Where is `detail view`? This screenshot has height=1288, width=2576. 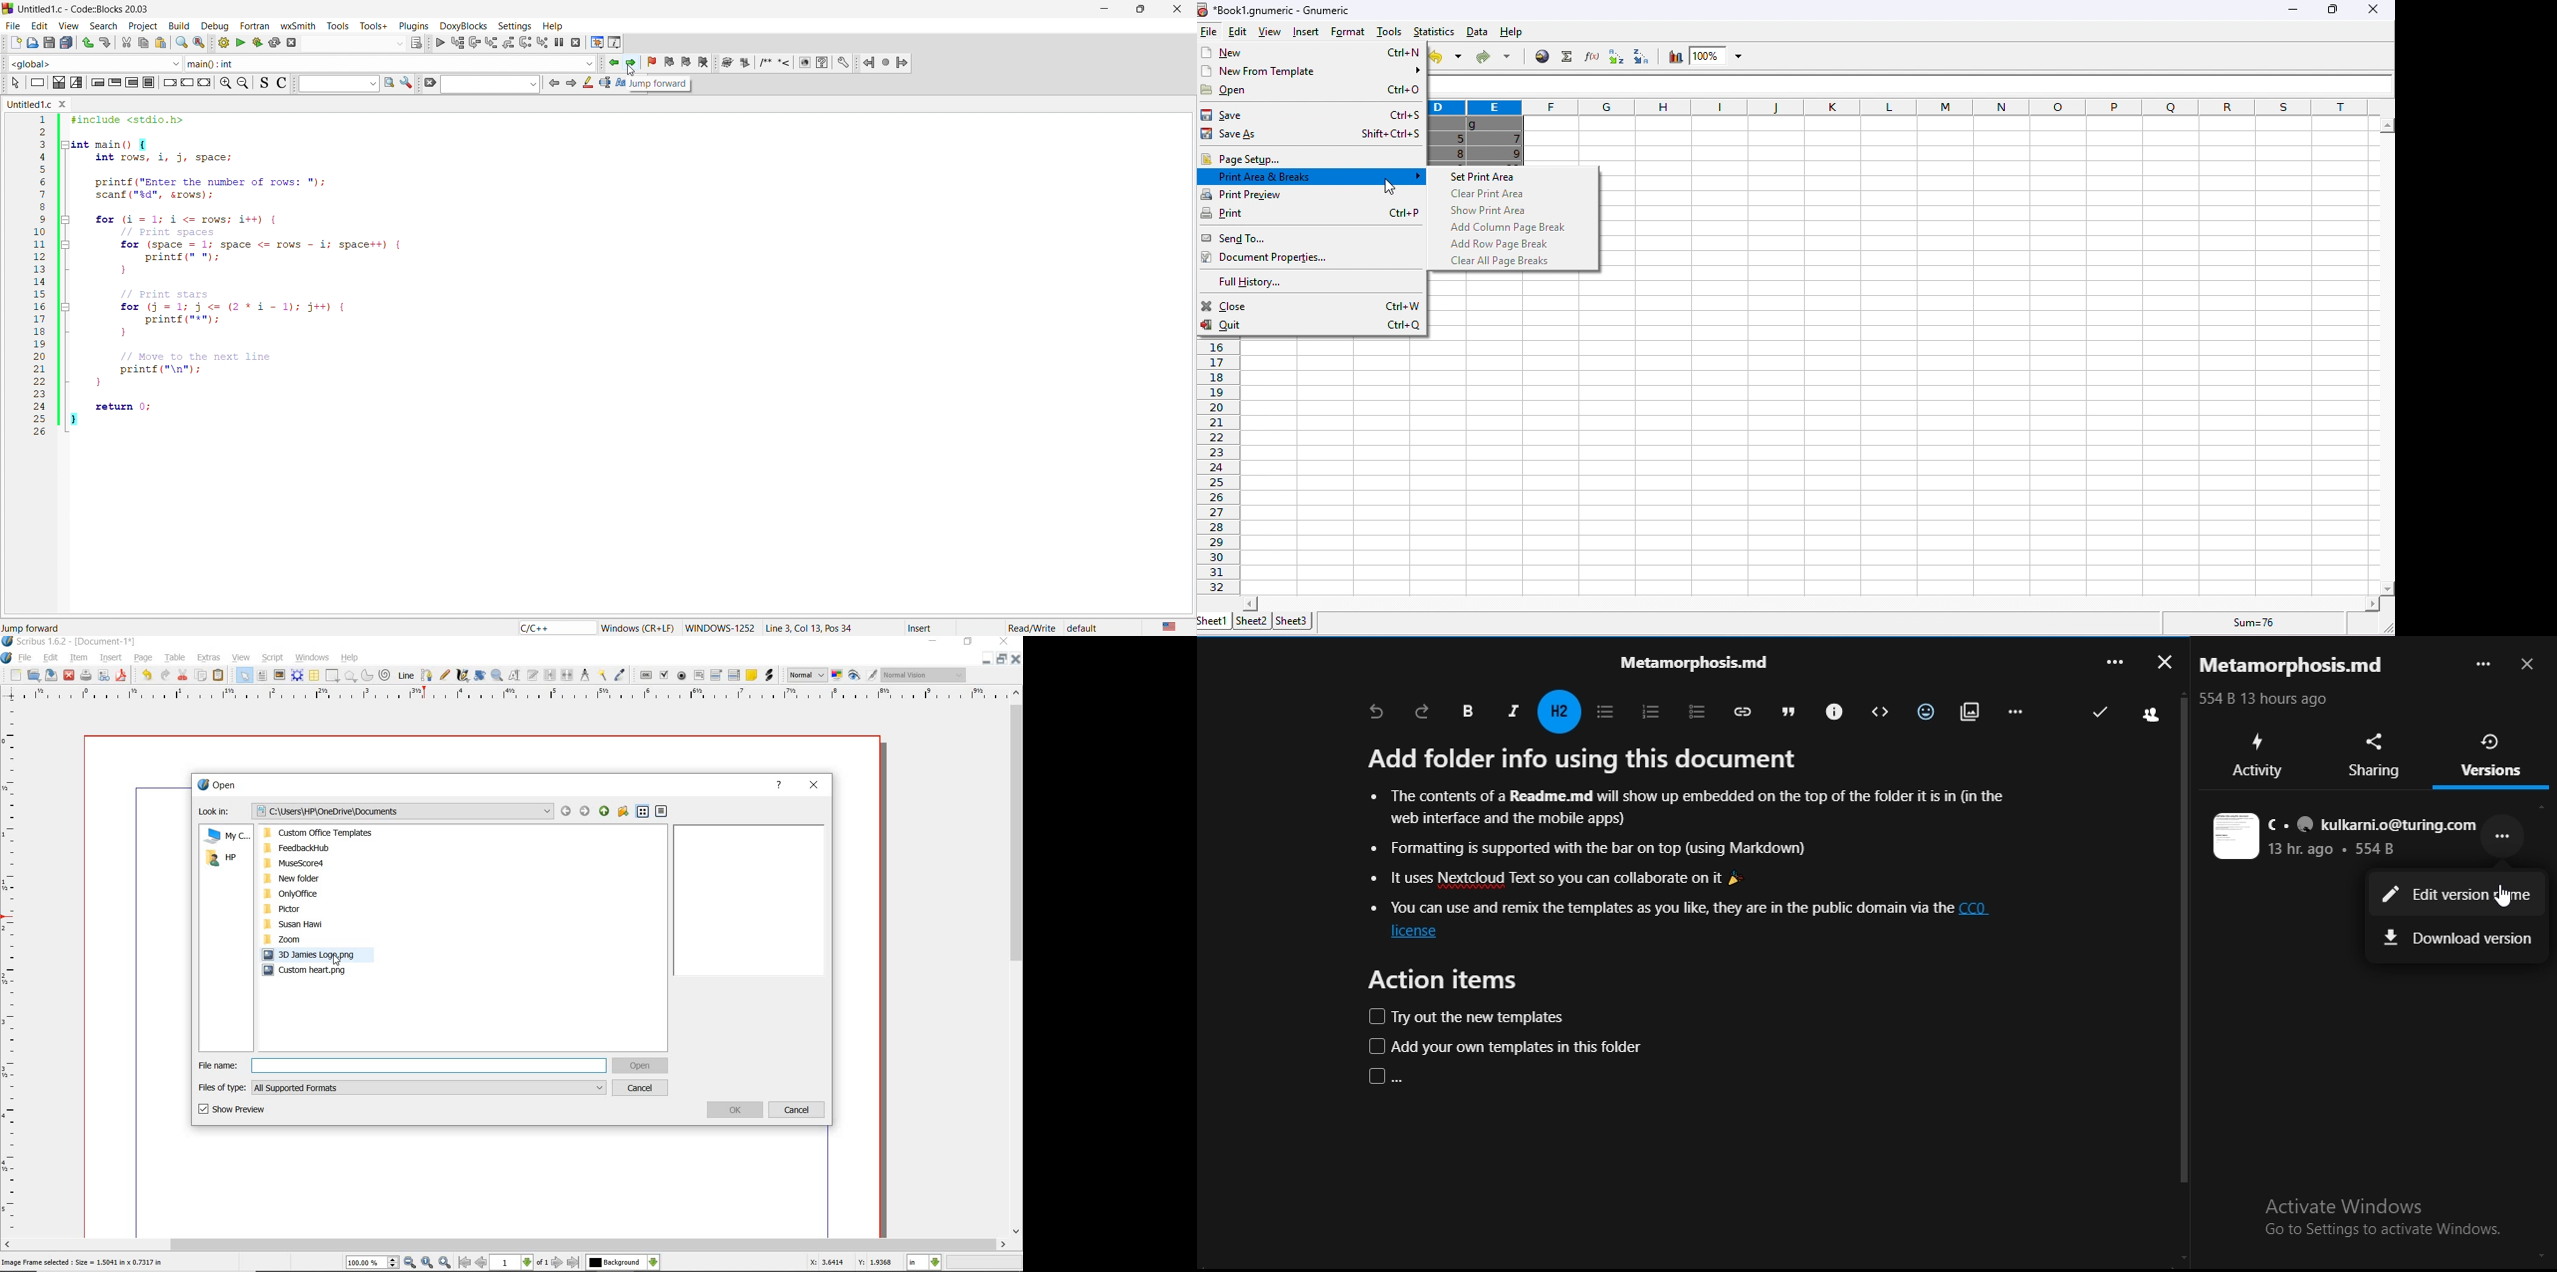
detail view is located at coordinates (662, 813).